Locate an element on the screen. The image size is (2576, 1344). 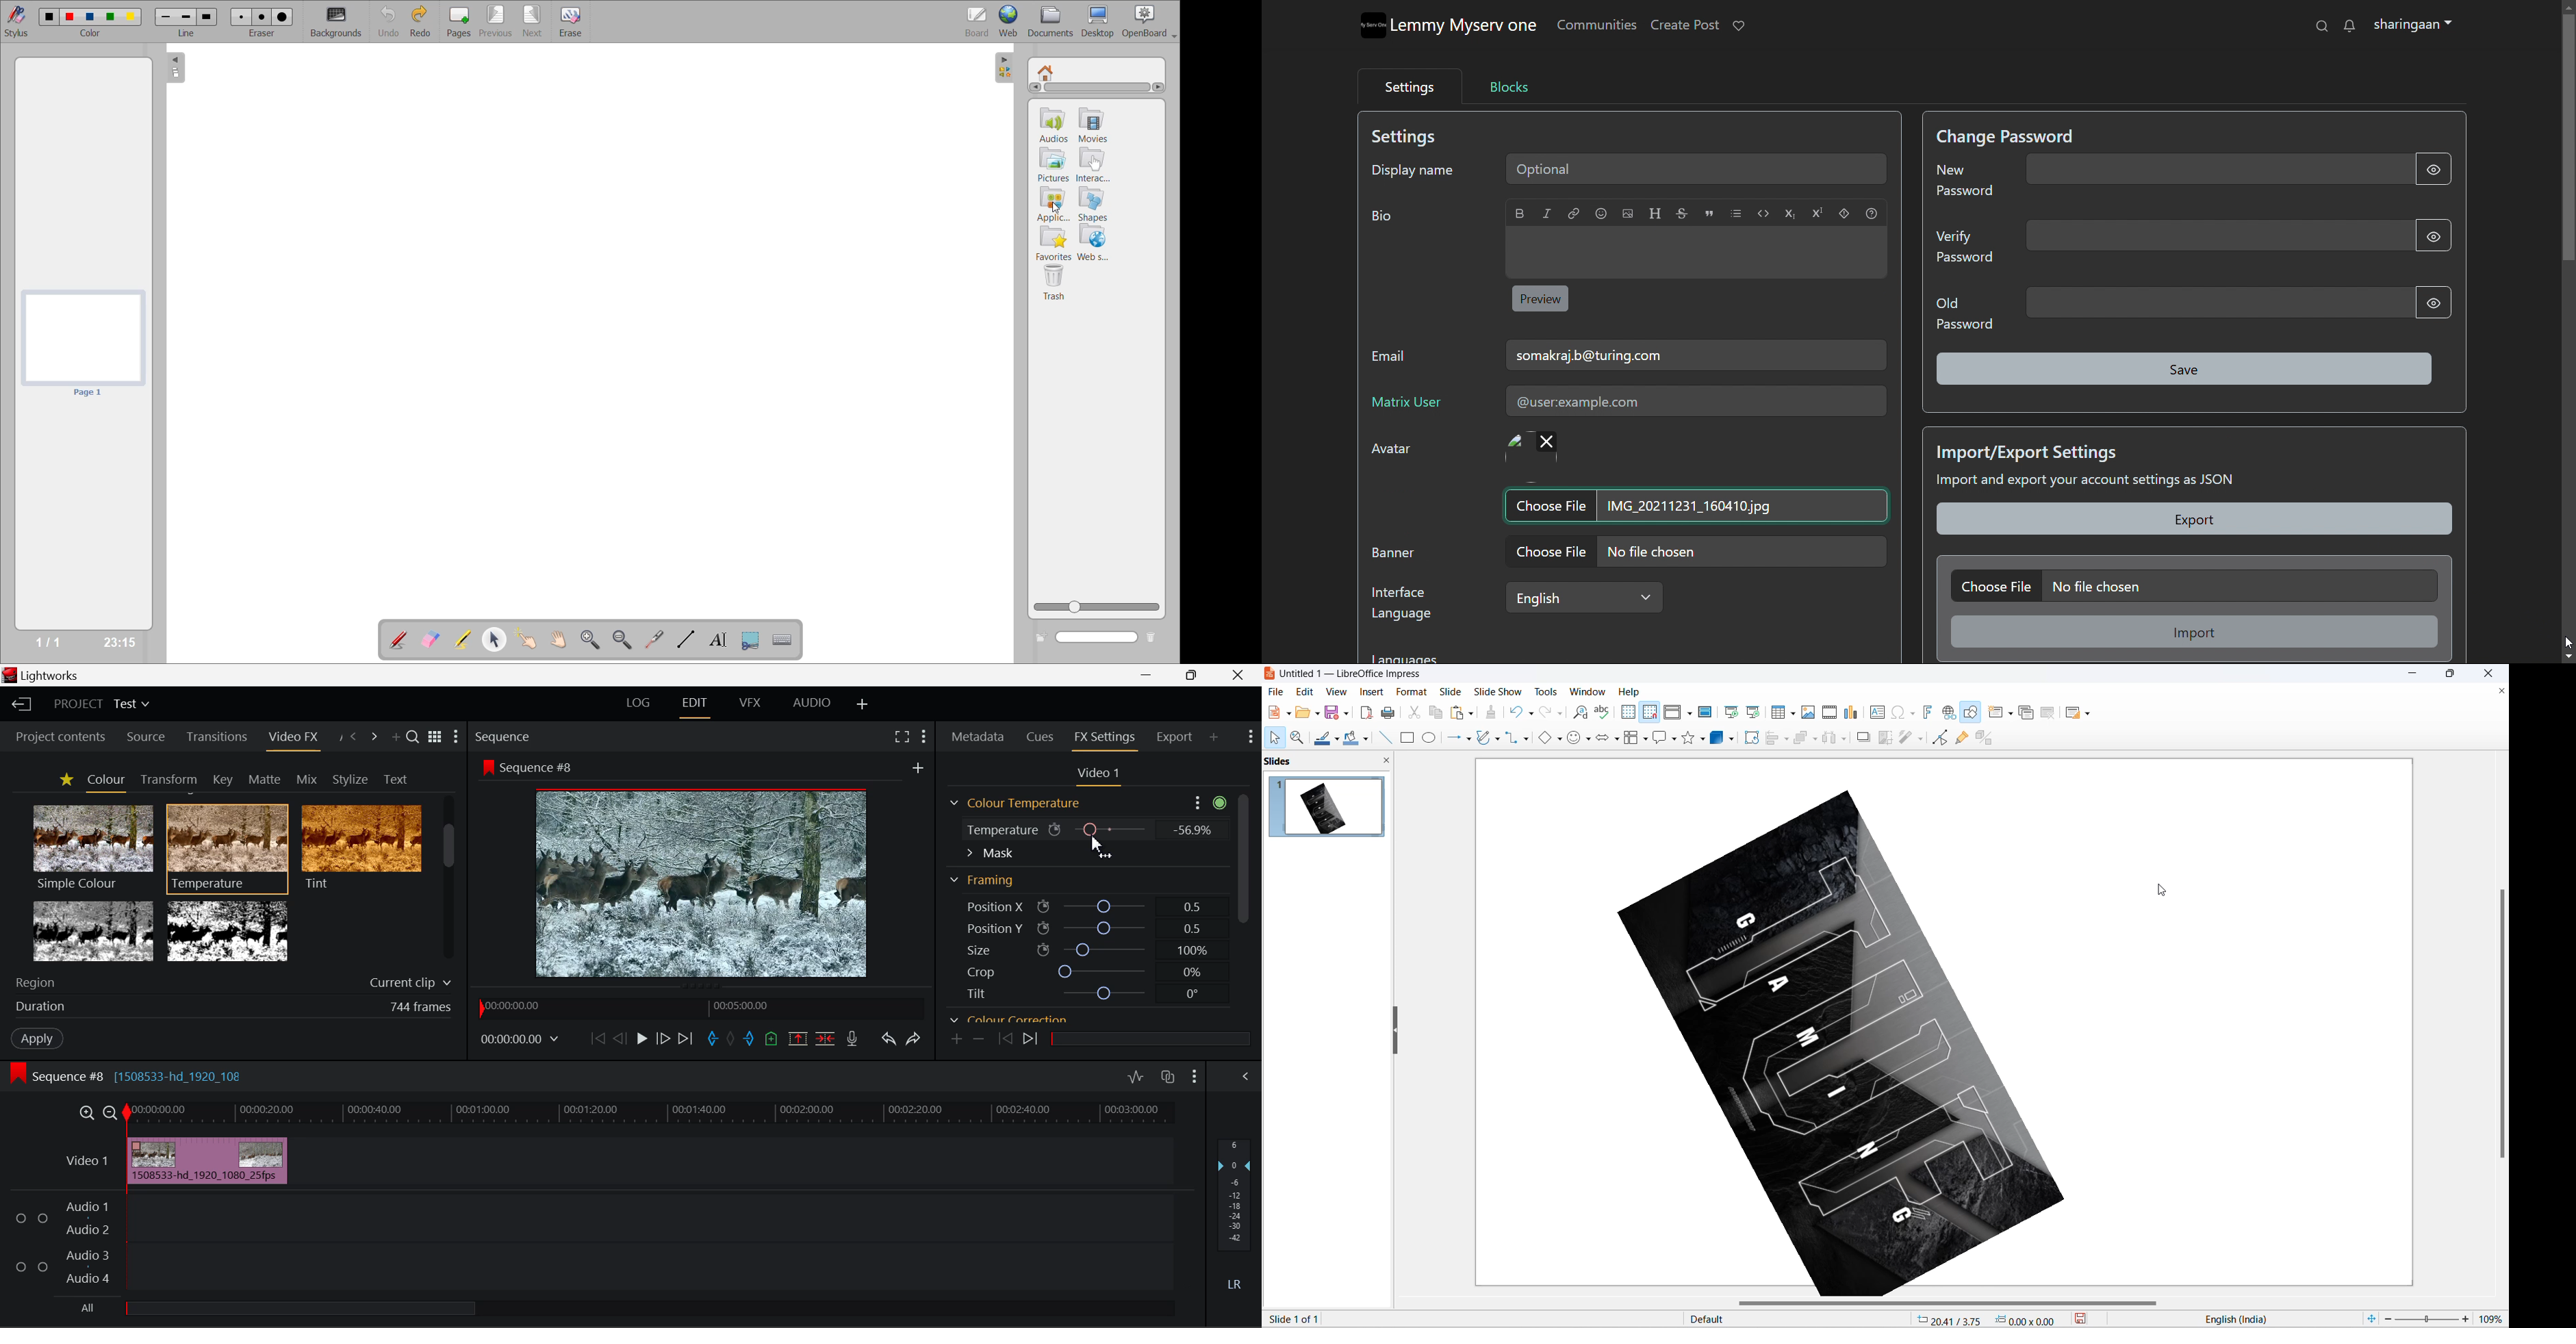
Toggle audio levels editing is located at coordinates (1135, 1075).